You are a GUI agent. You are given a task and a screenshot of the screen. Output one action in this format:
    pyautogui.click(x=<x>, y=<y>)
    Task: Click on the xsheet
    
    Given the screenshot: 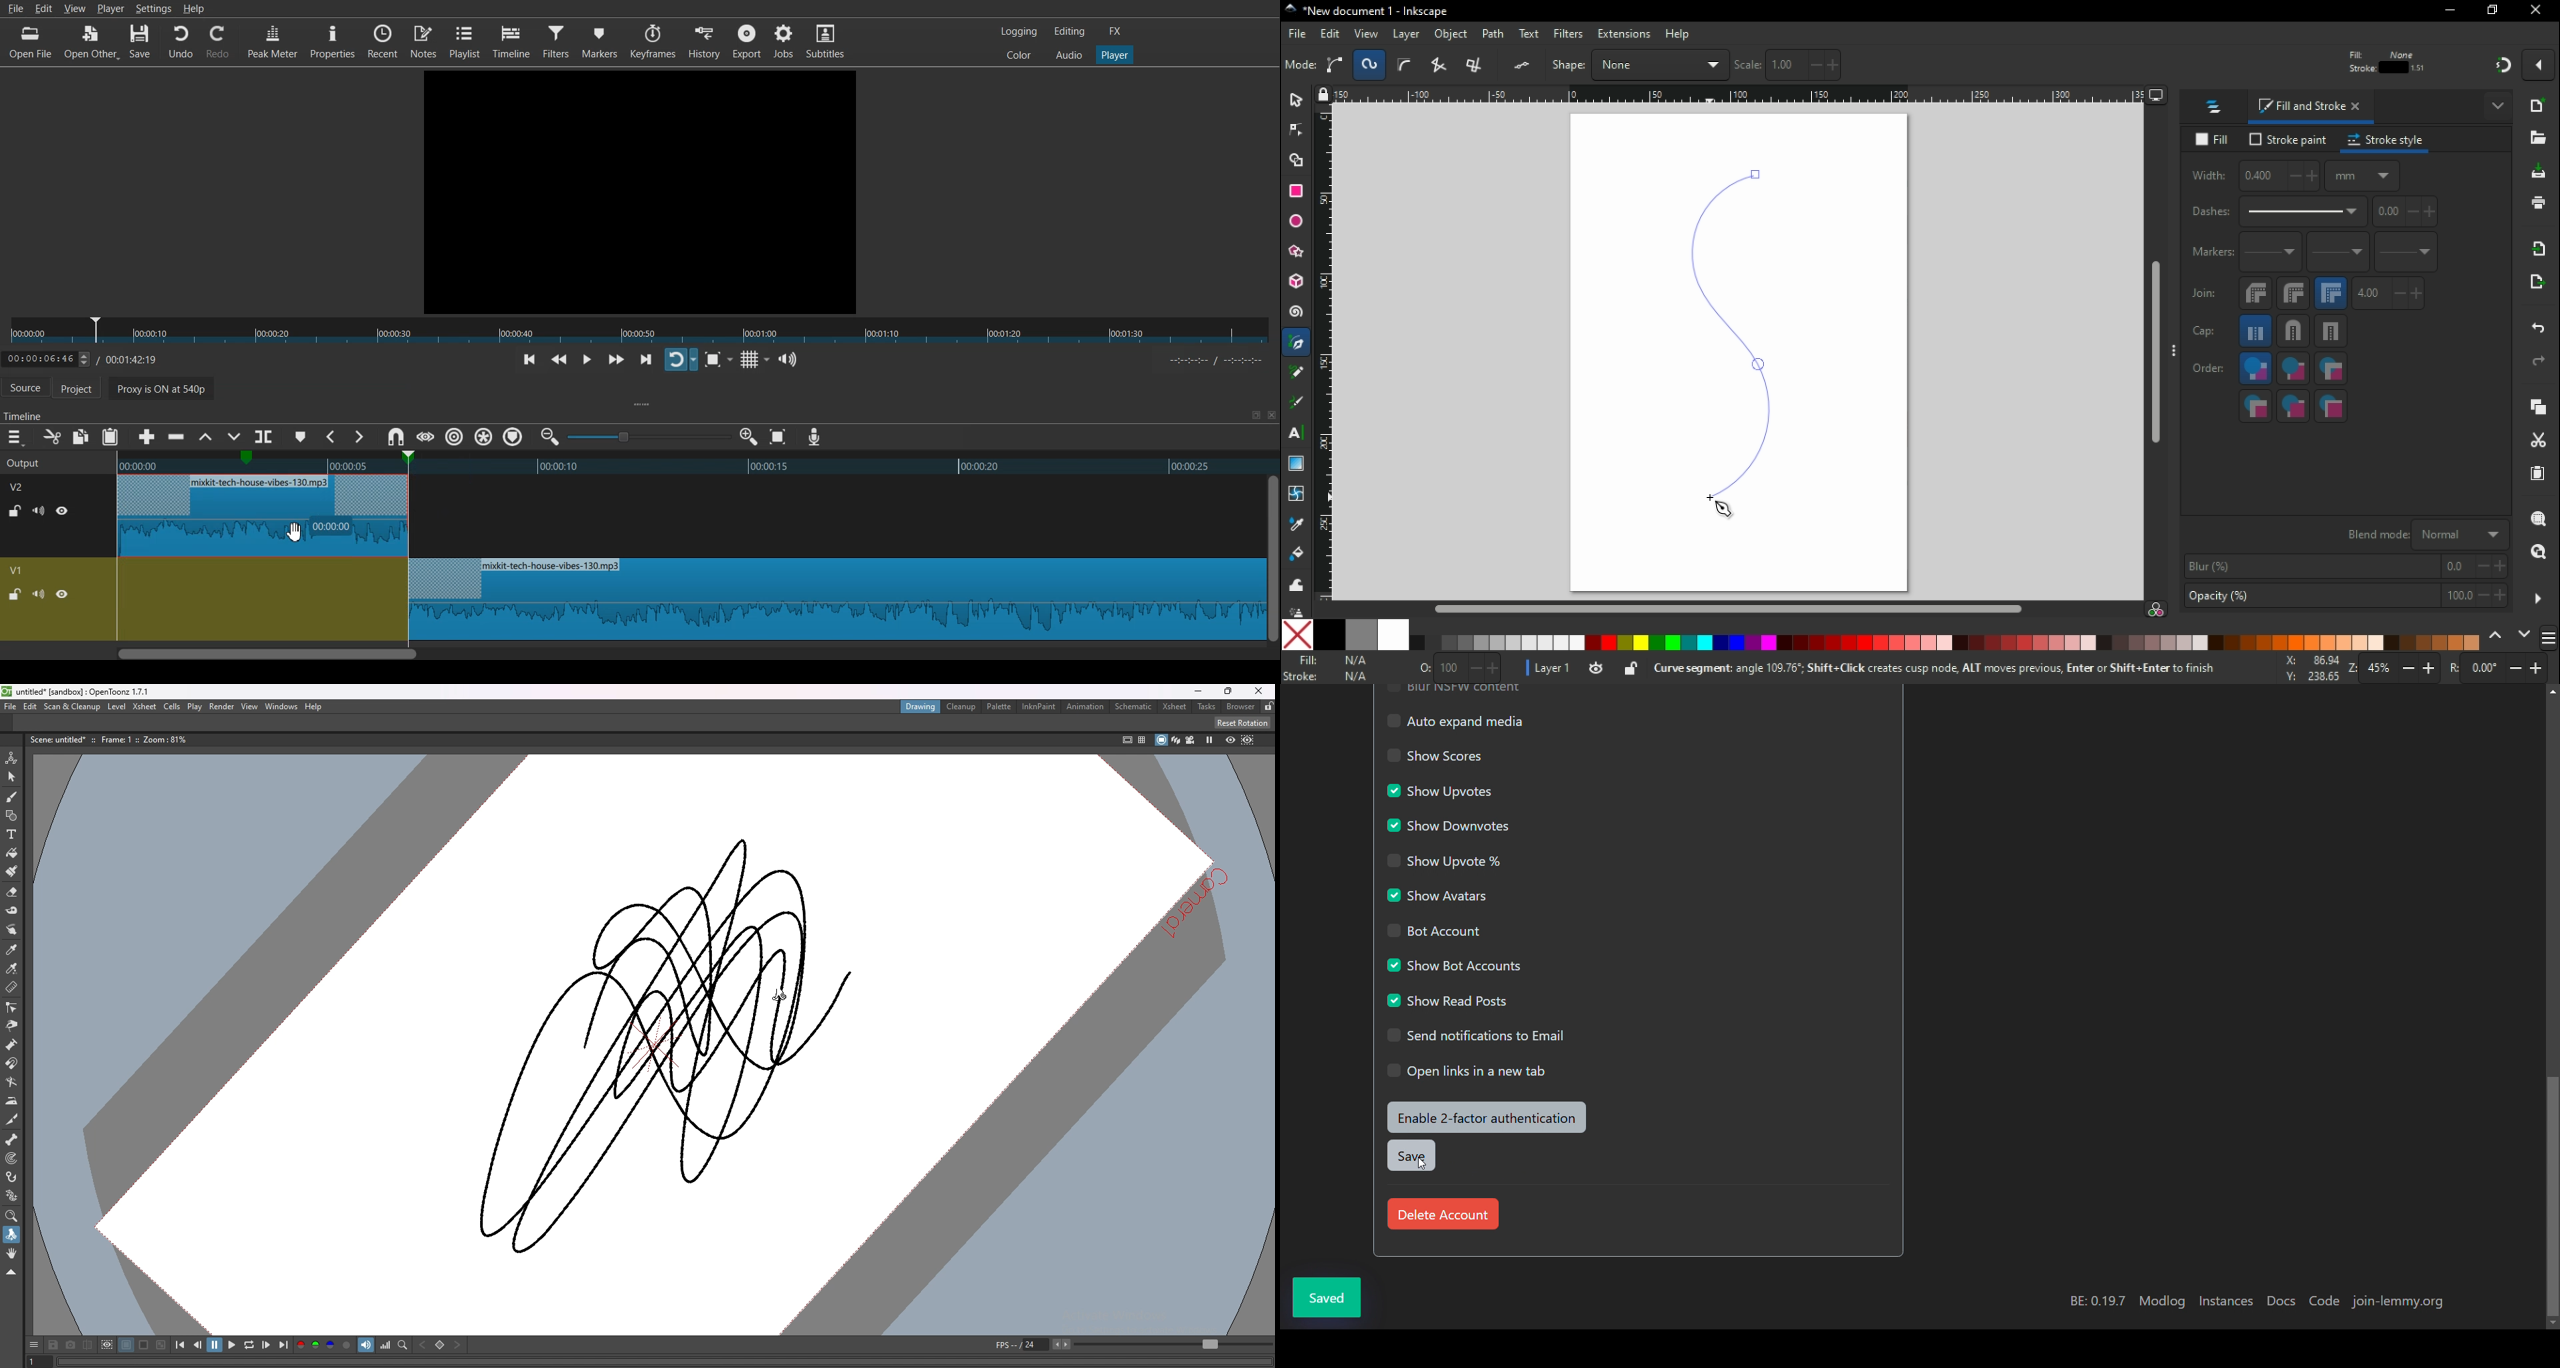 What is the action you would take?
    pyautogui.click(x=145, y=706)
    